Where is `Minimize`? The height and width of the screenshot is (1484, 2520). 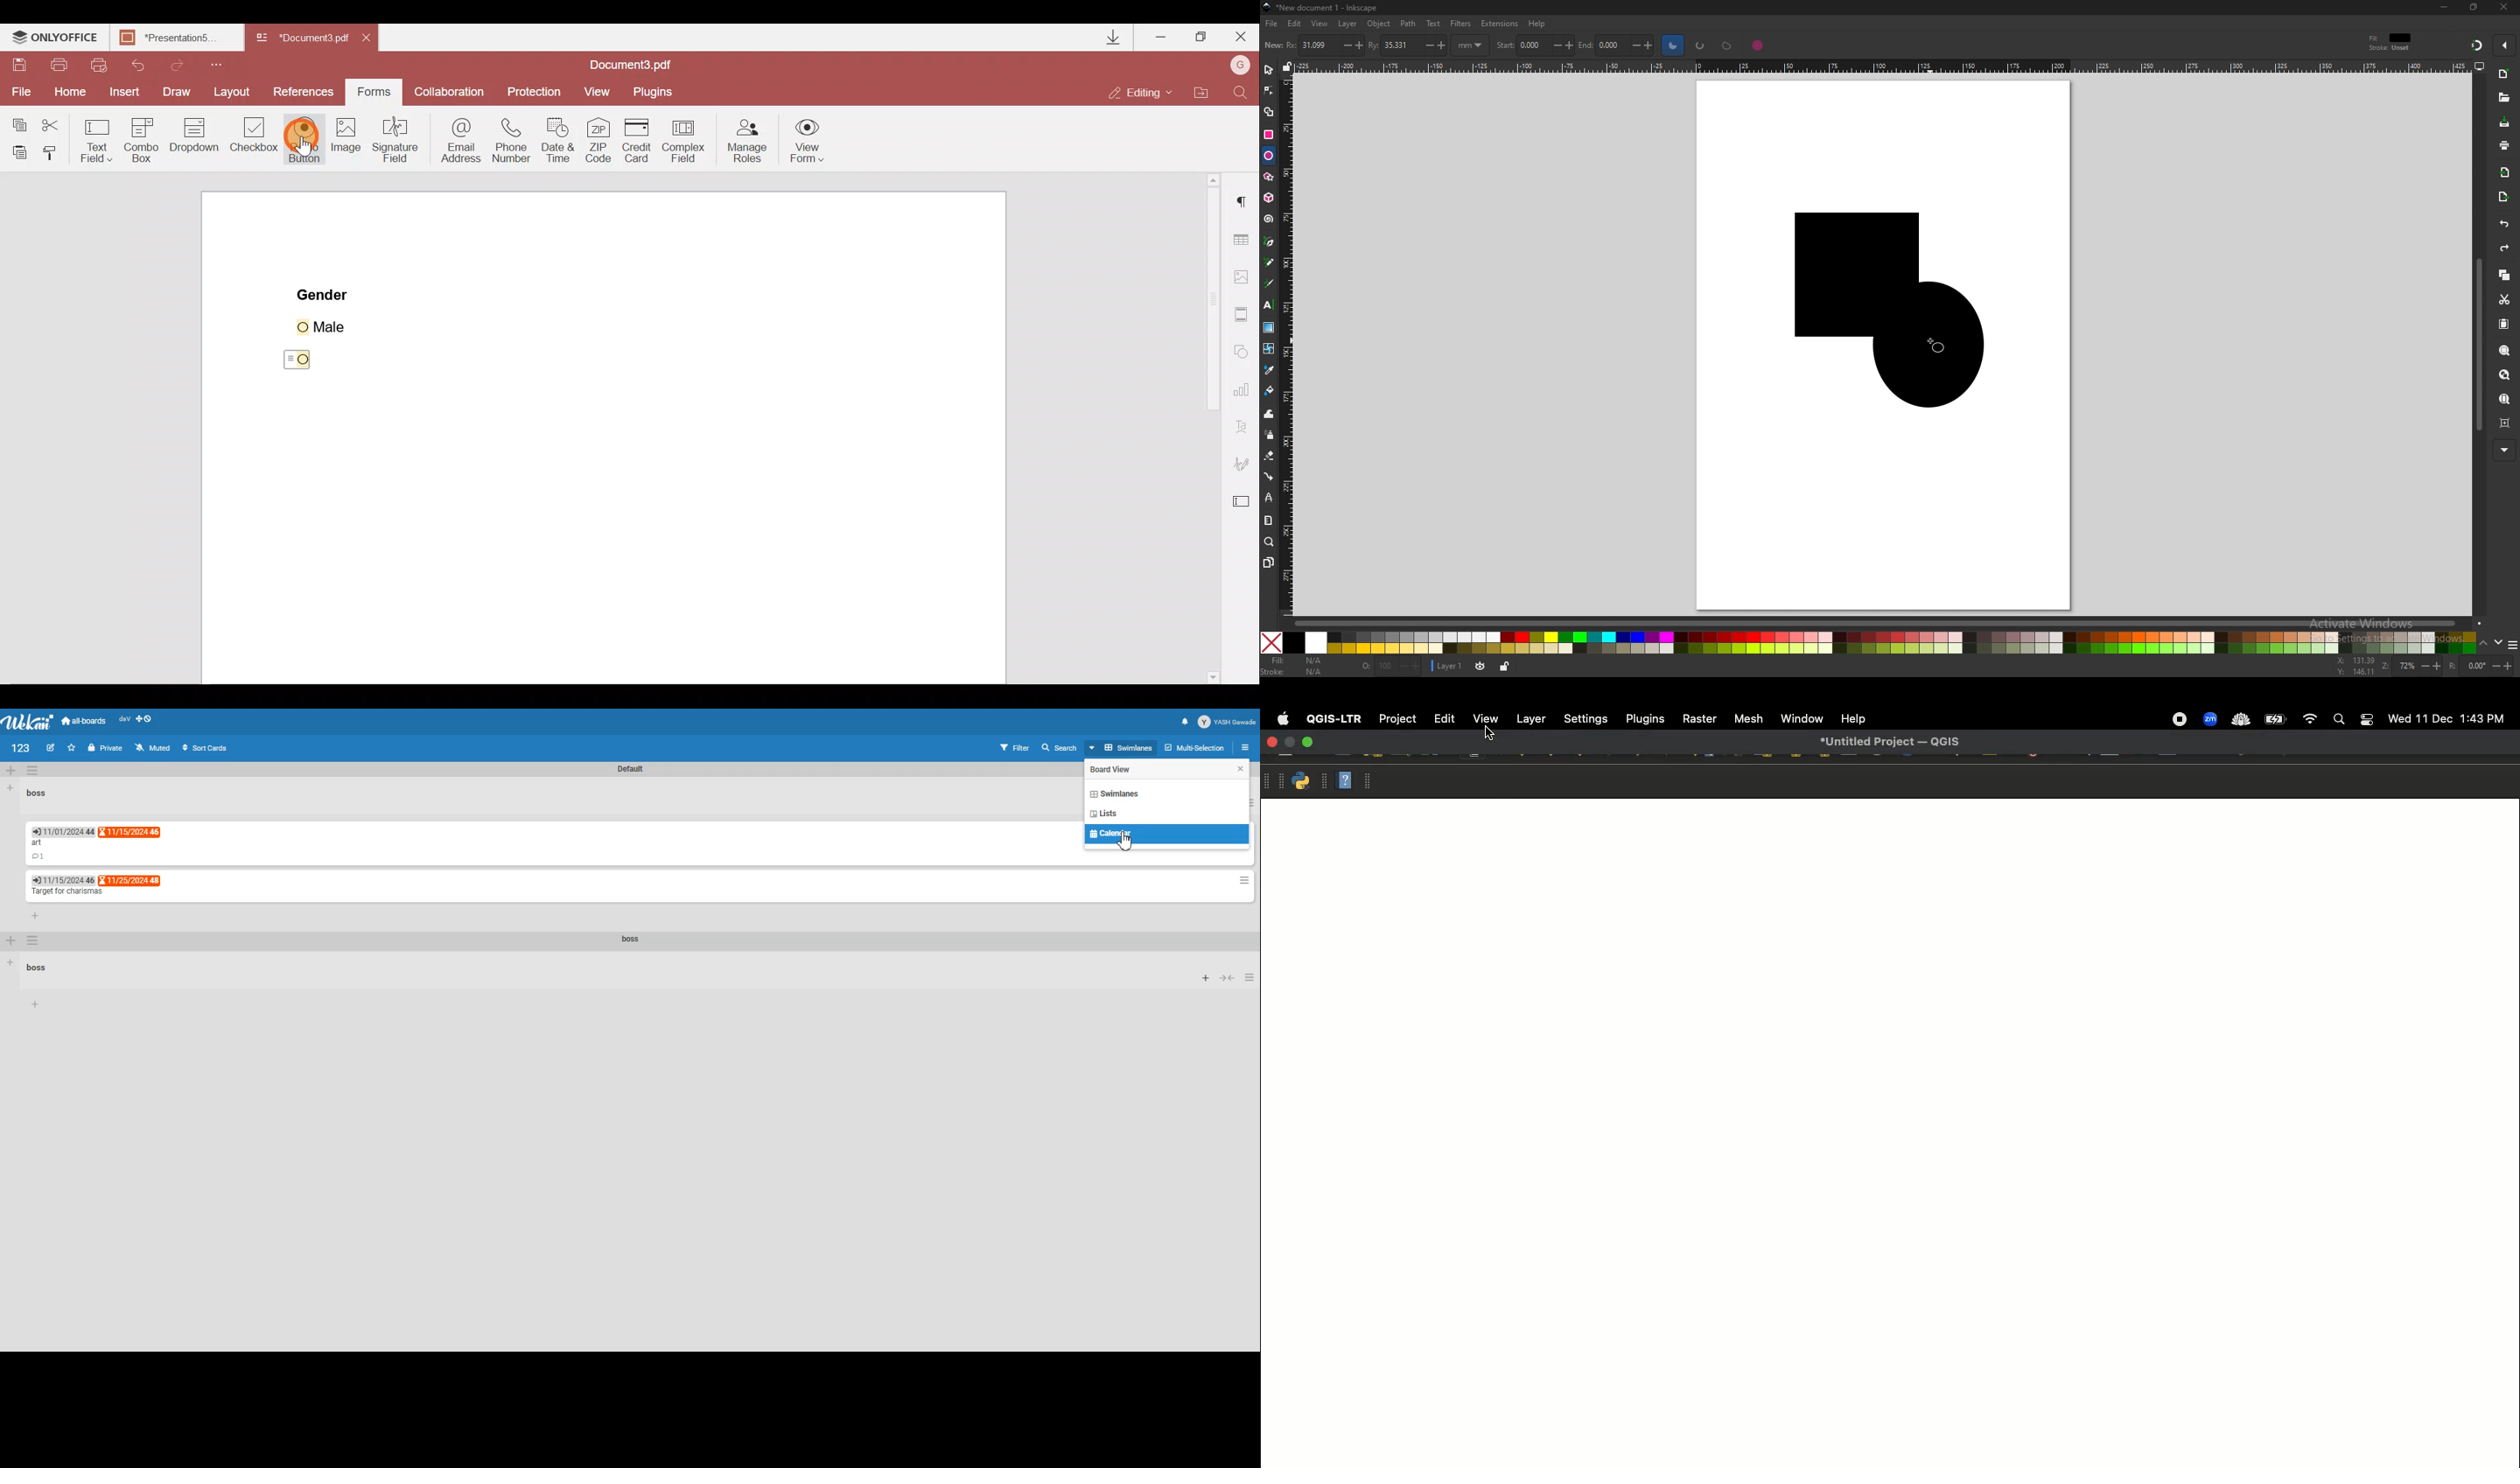 Minimize is located at coordinates (1160, 36).